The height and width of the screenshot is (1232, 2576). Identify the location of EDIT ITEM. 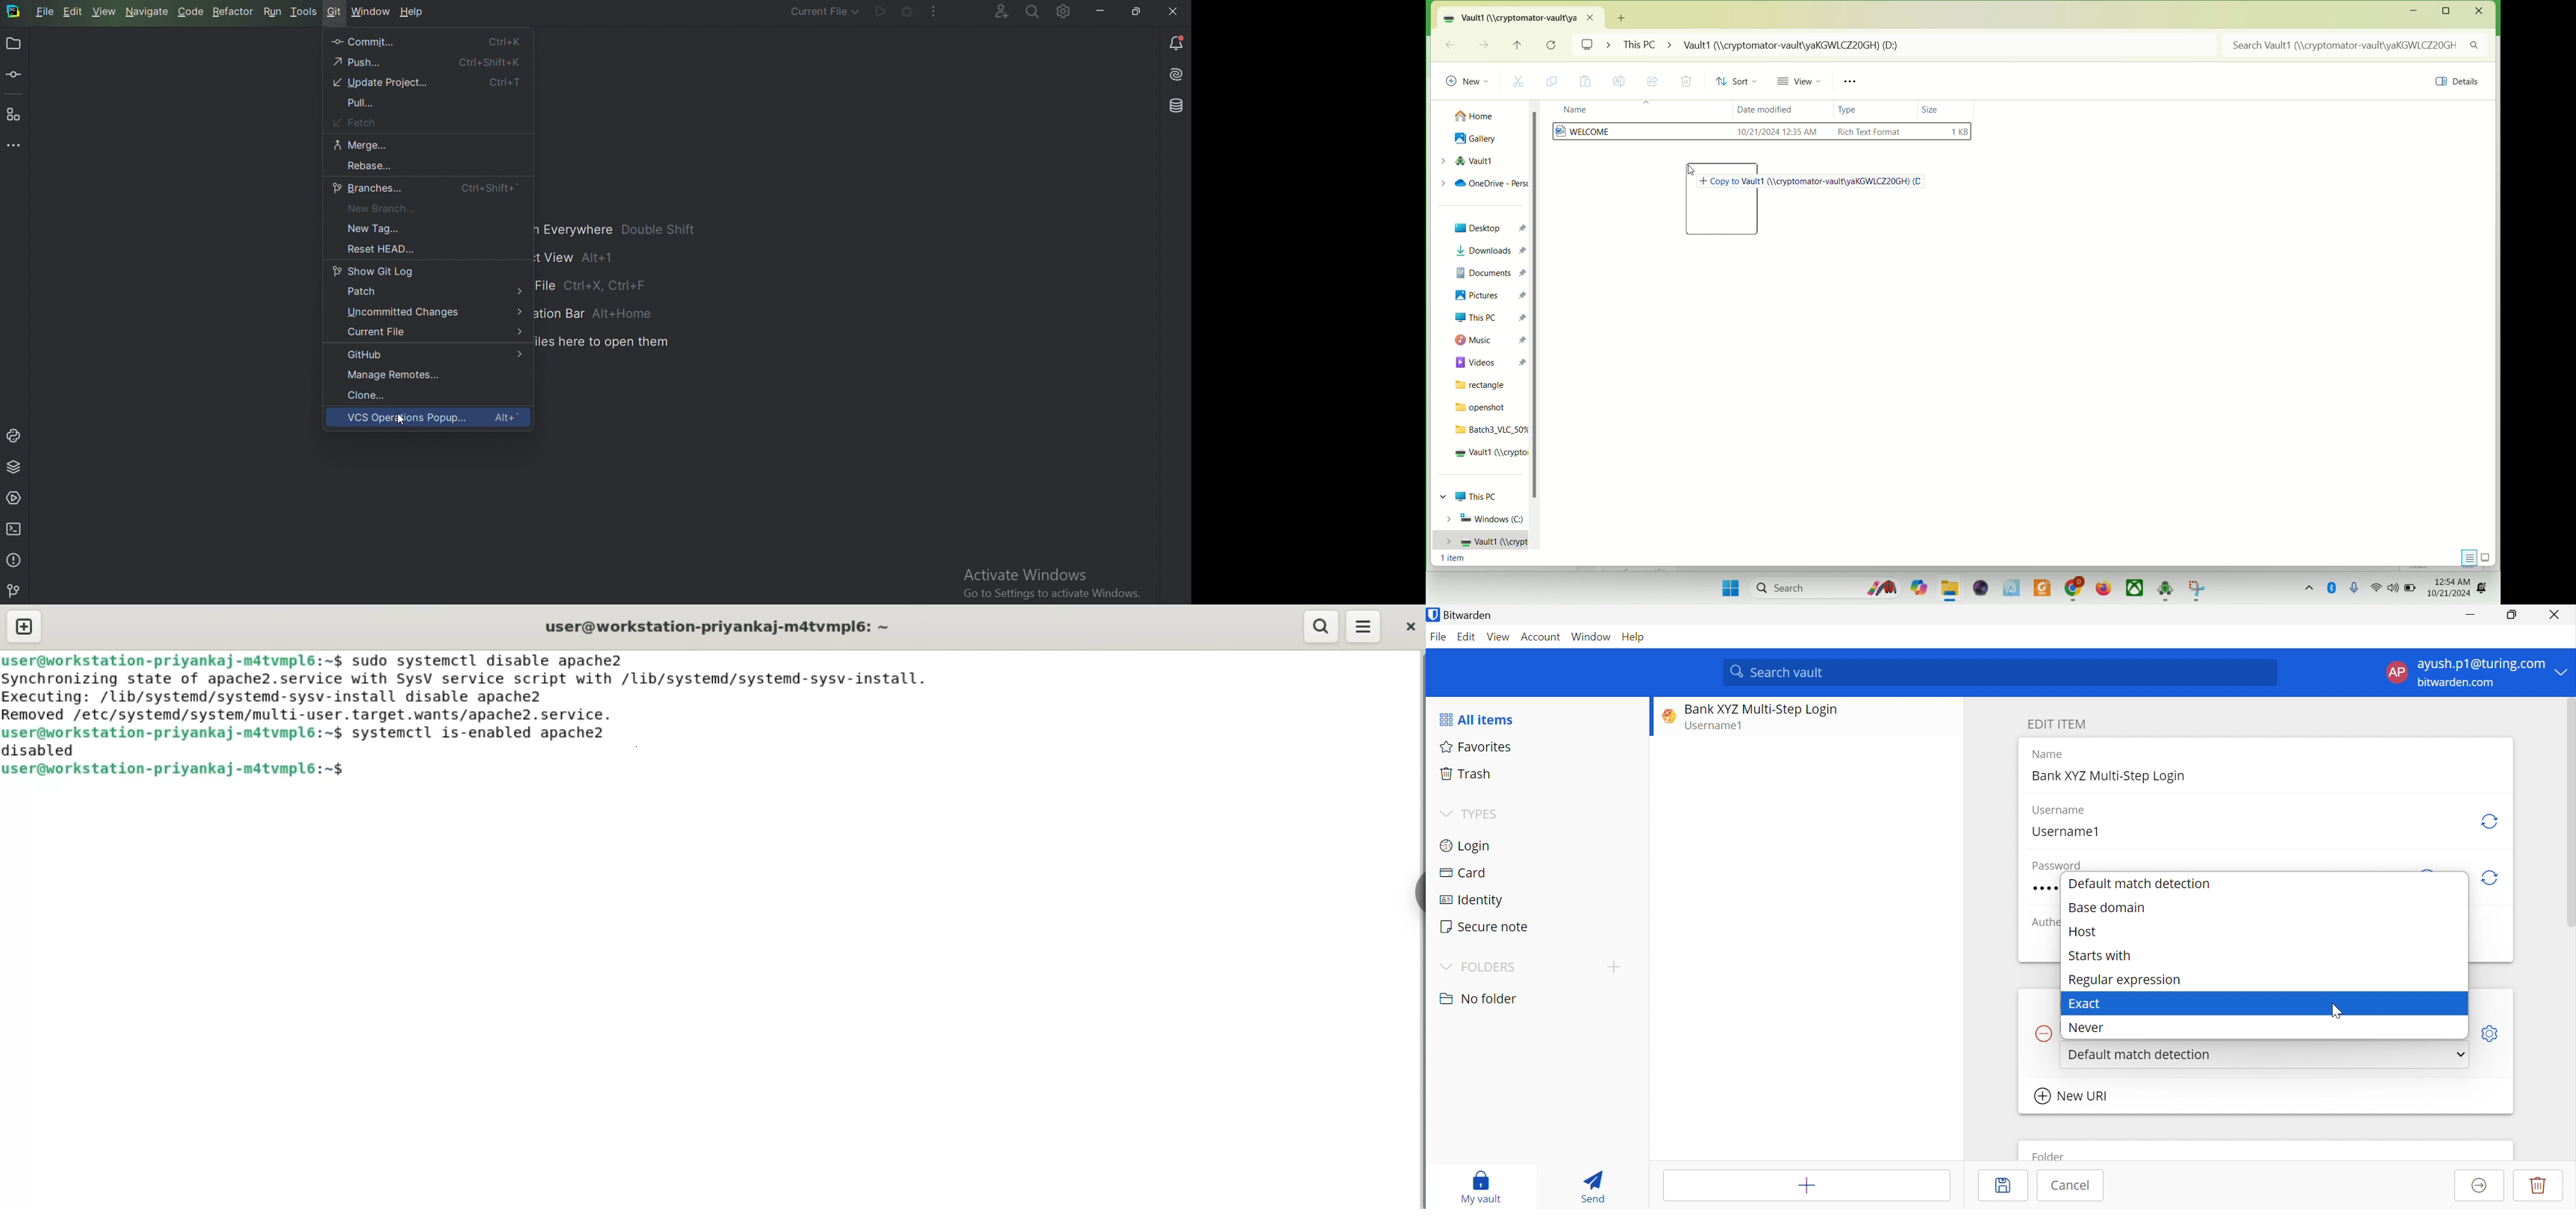
(2060, 724).